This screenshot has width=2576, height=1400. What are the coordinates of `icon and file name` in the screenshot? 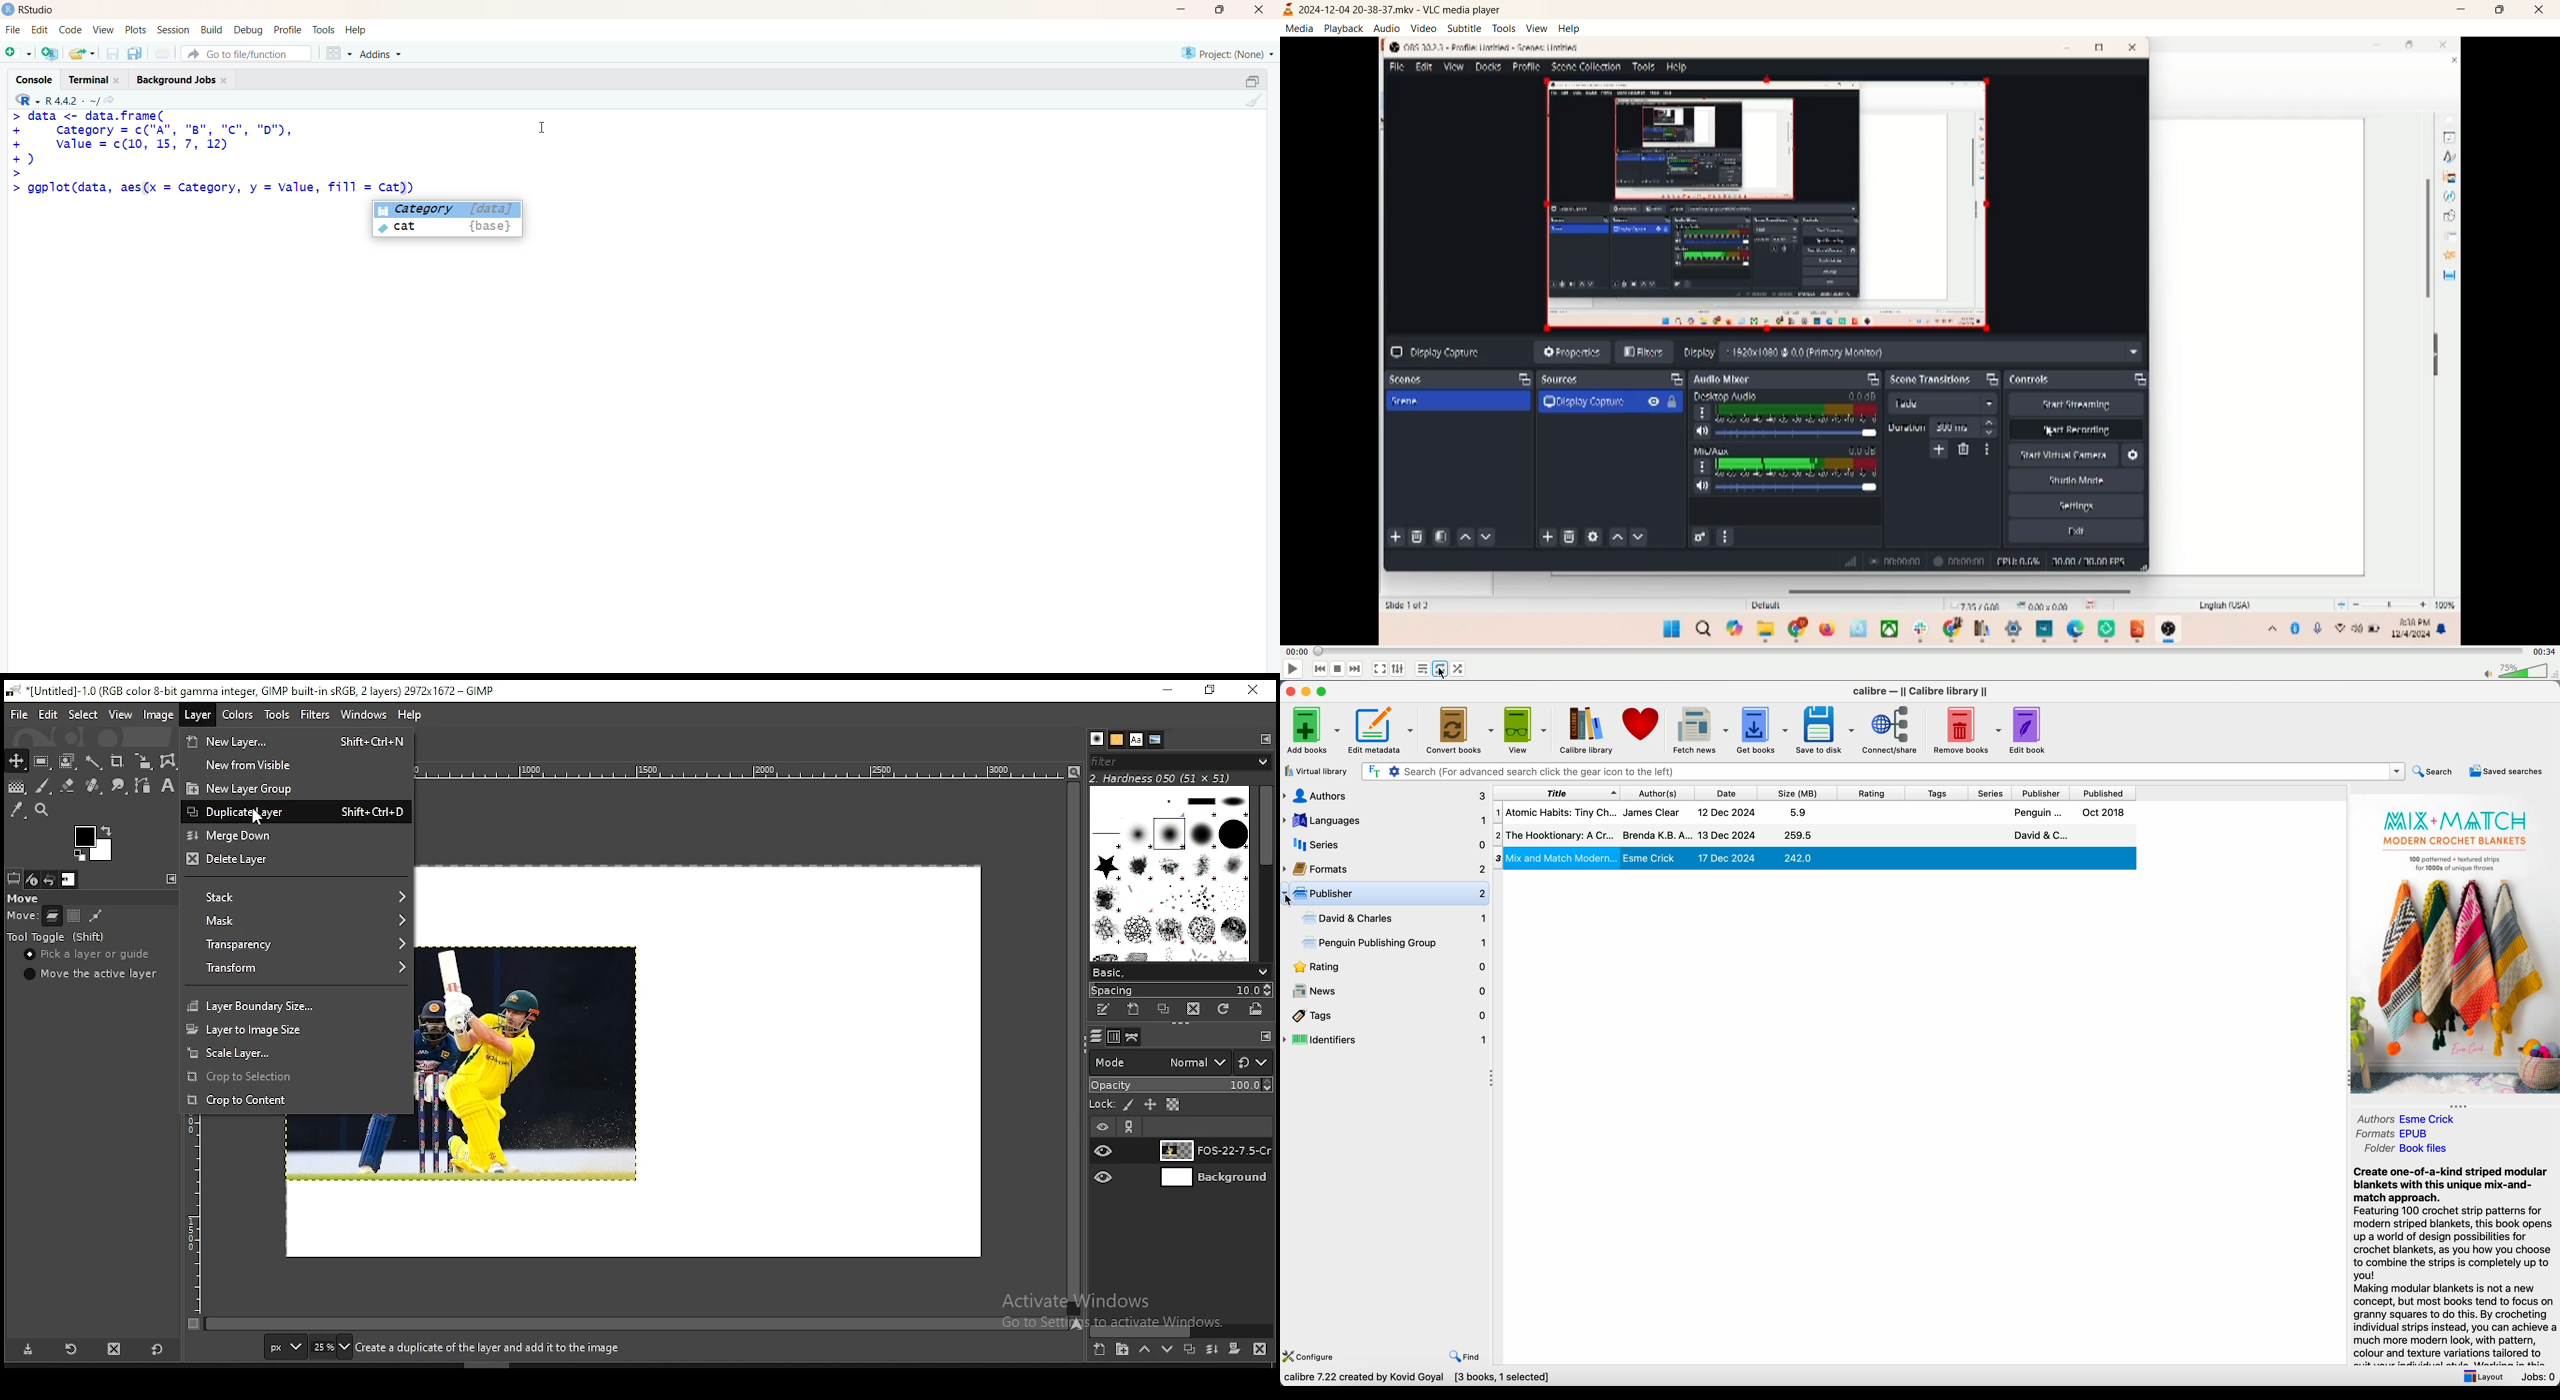 It's located at (248, 692).